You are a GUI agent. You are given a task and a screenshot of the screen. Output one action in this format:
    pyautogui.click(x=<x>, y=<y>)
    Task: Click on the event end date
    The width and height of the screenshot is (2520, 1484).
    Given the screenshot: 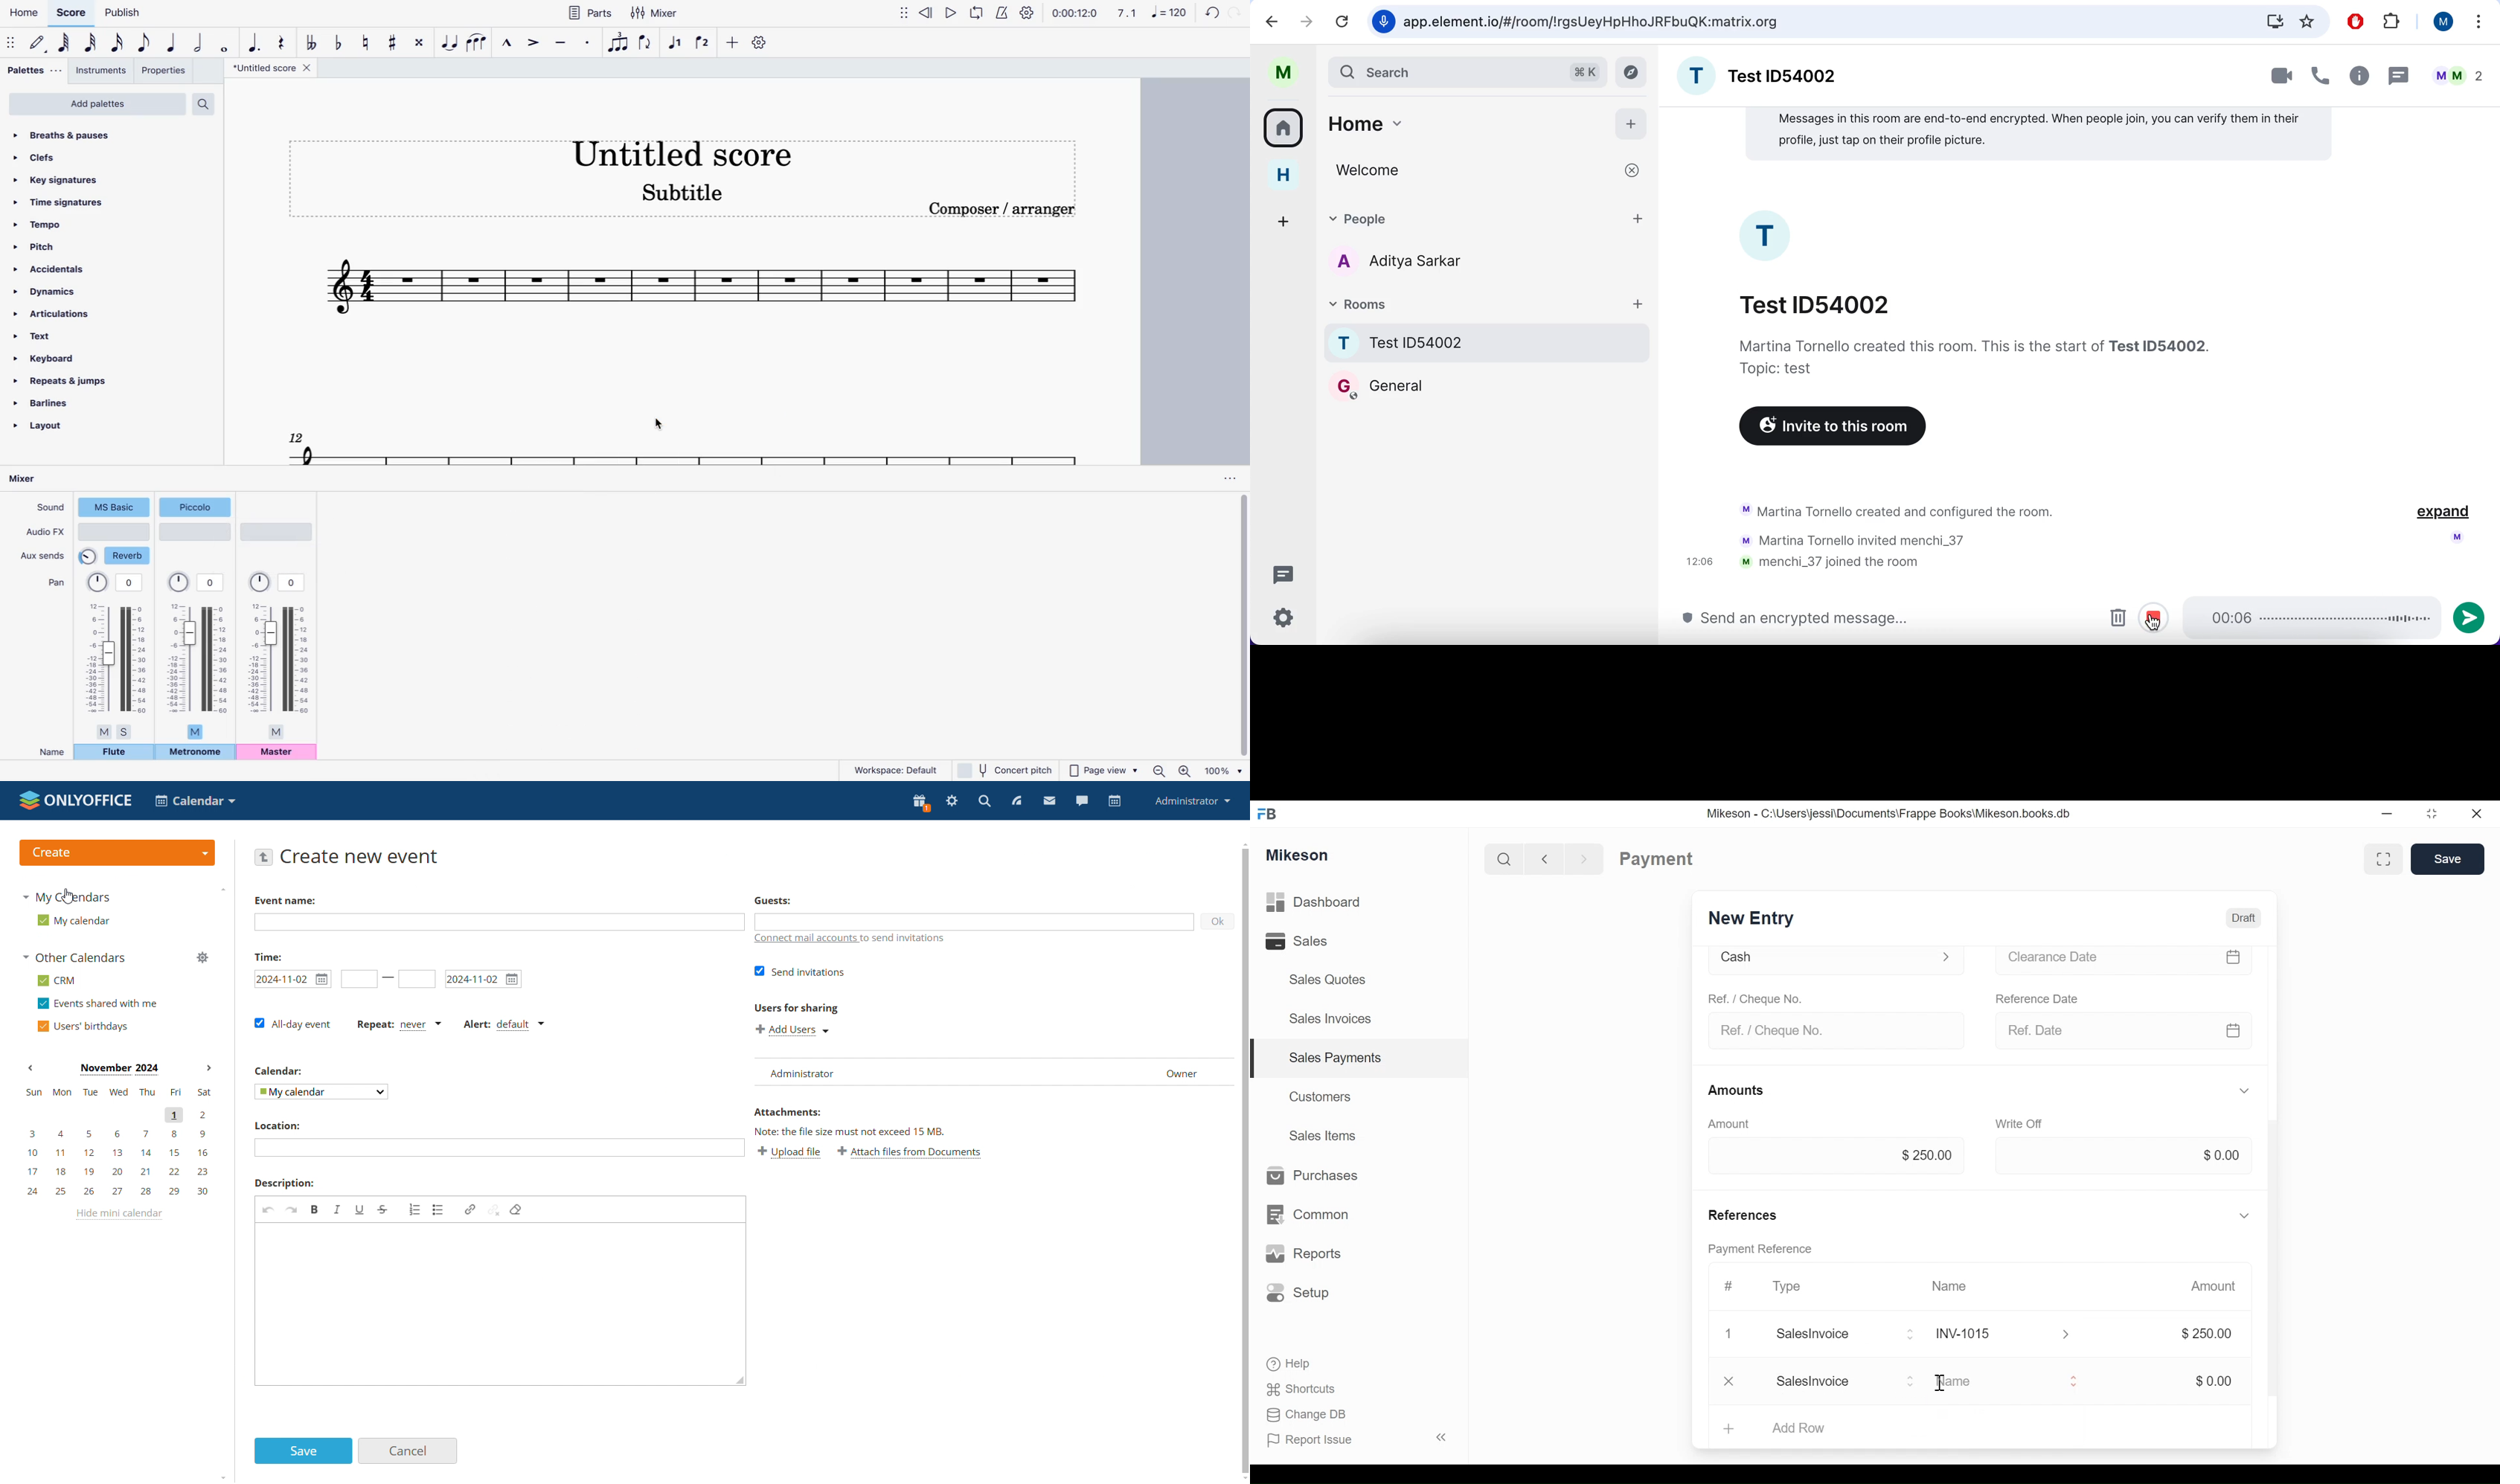 What is the action you would take?
    pyautogui.click(x=483, y=978)
    